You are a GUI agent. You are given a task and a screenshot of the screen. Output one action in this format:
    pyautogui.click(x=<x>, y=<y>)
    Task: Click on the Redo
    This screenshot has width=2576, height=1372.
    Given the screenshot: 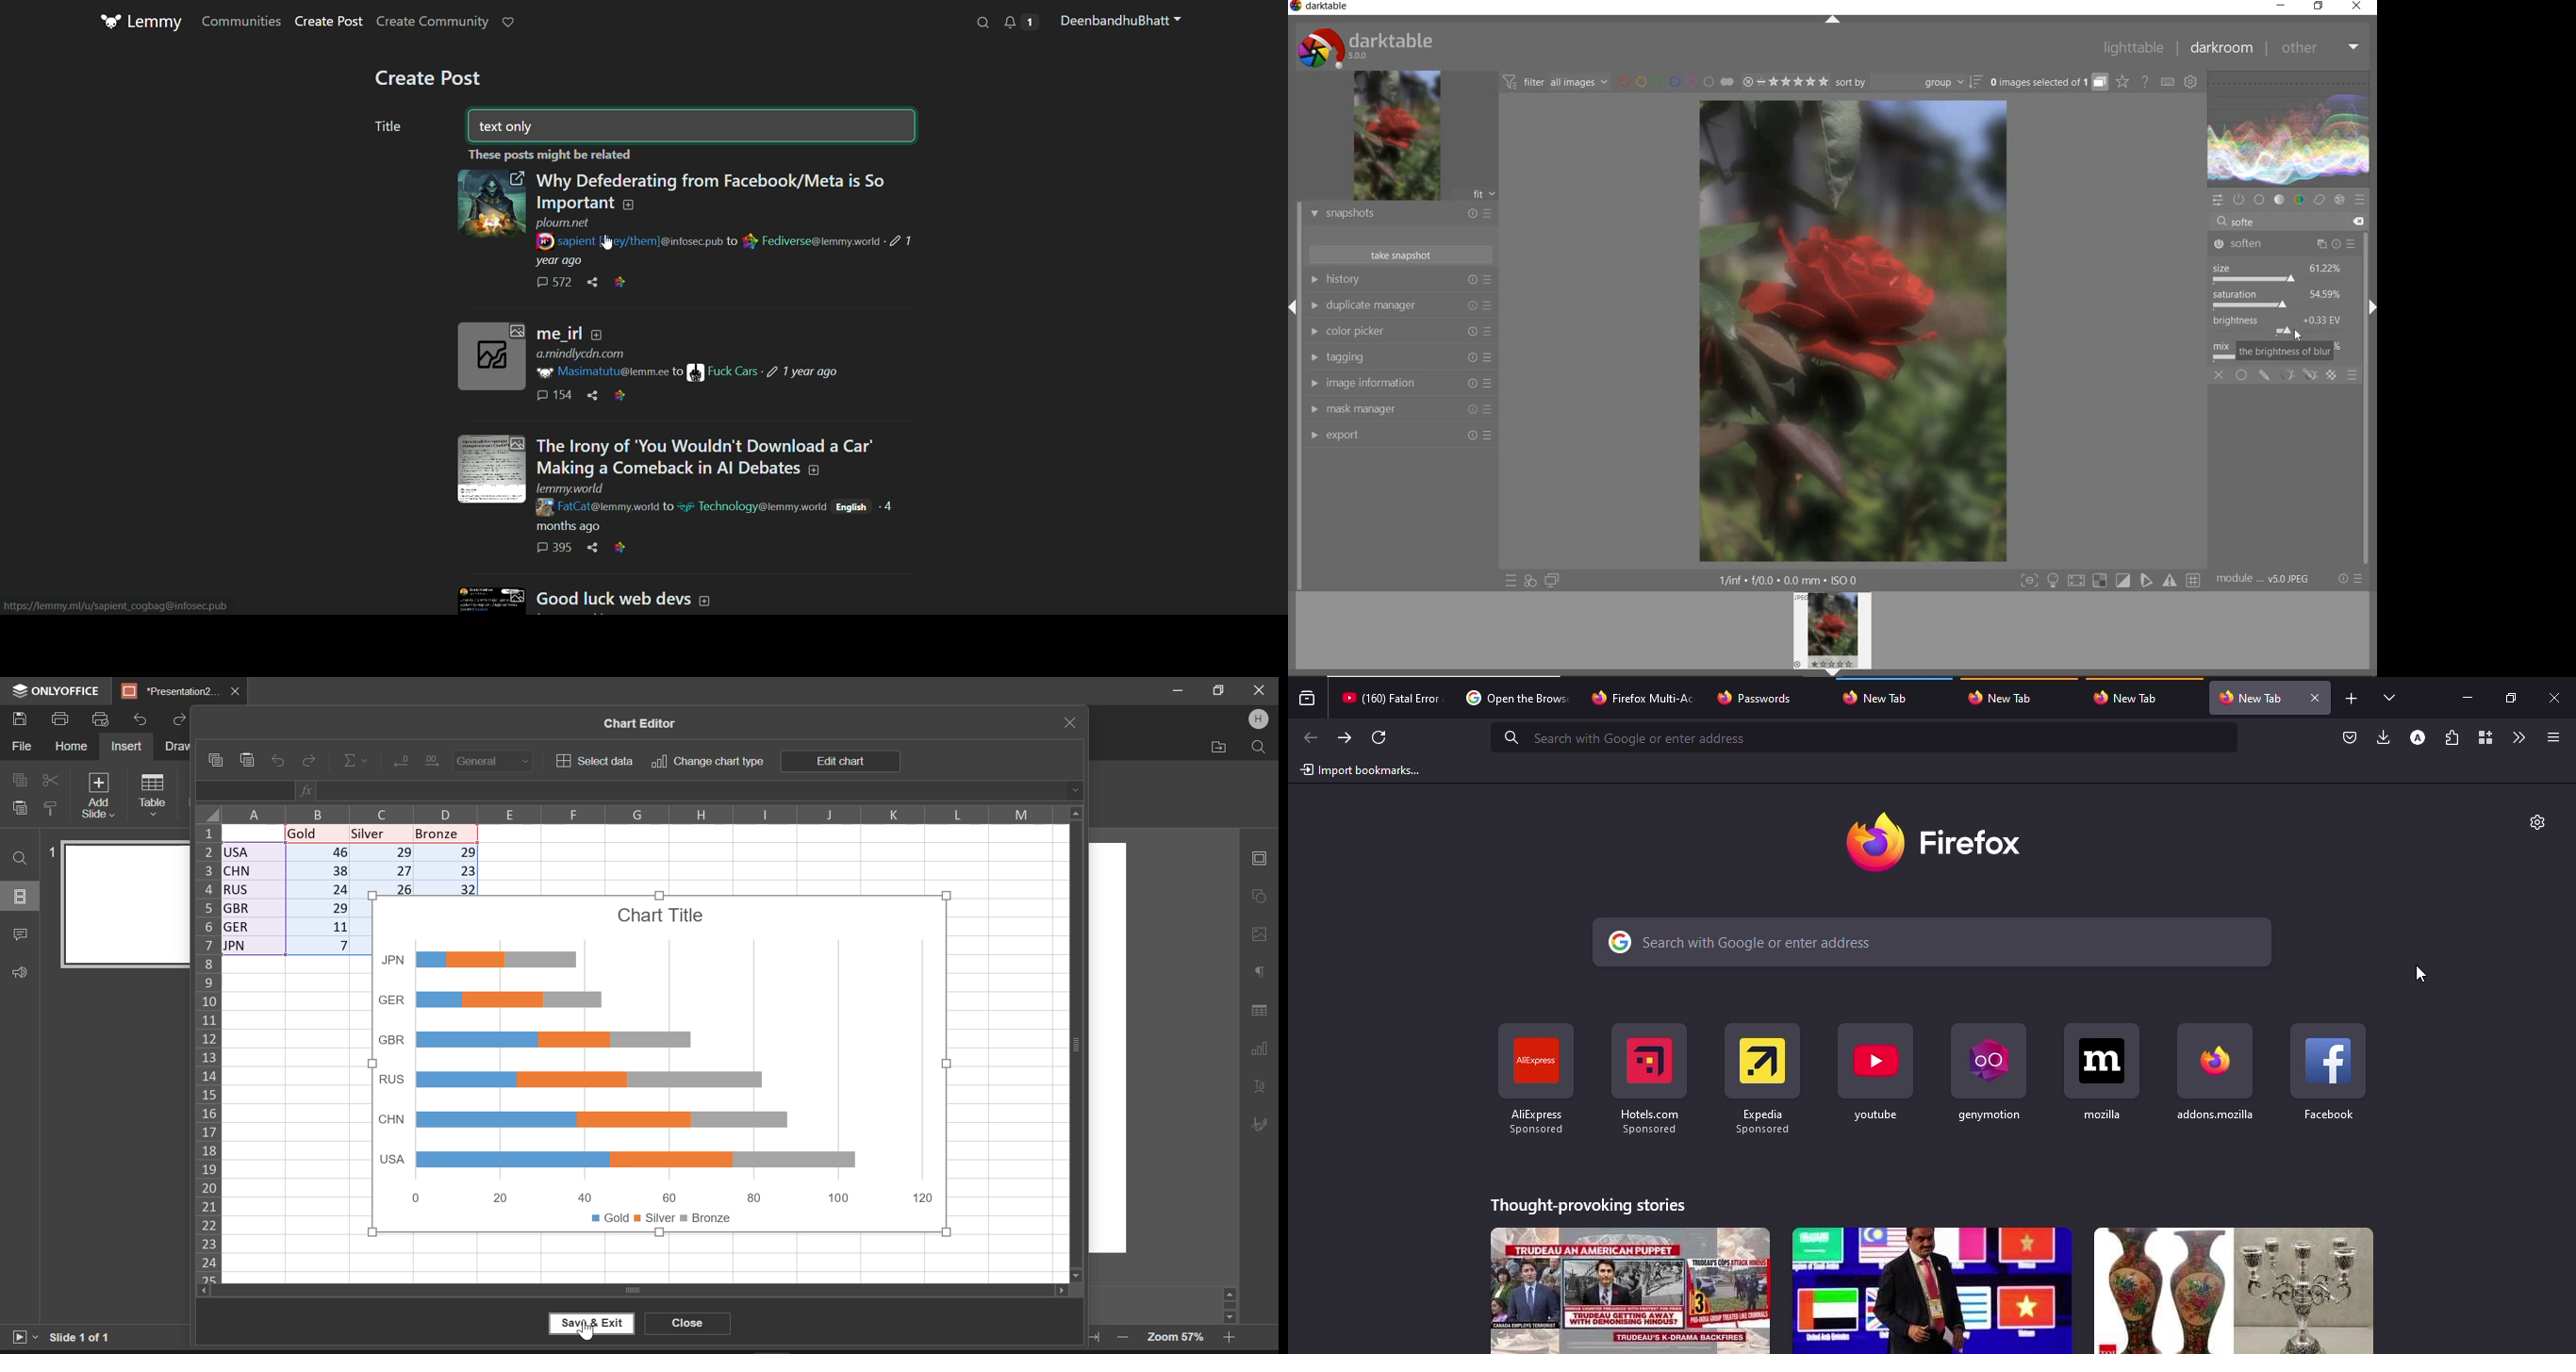 What is the action you would take?
    pyautogui.click(x=309, y=760)
    